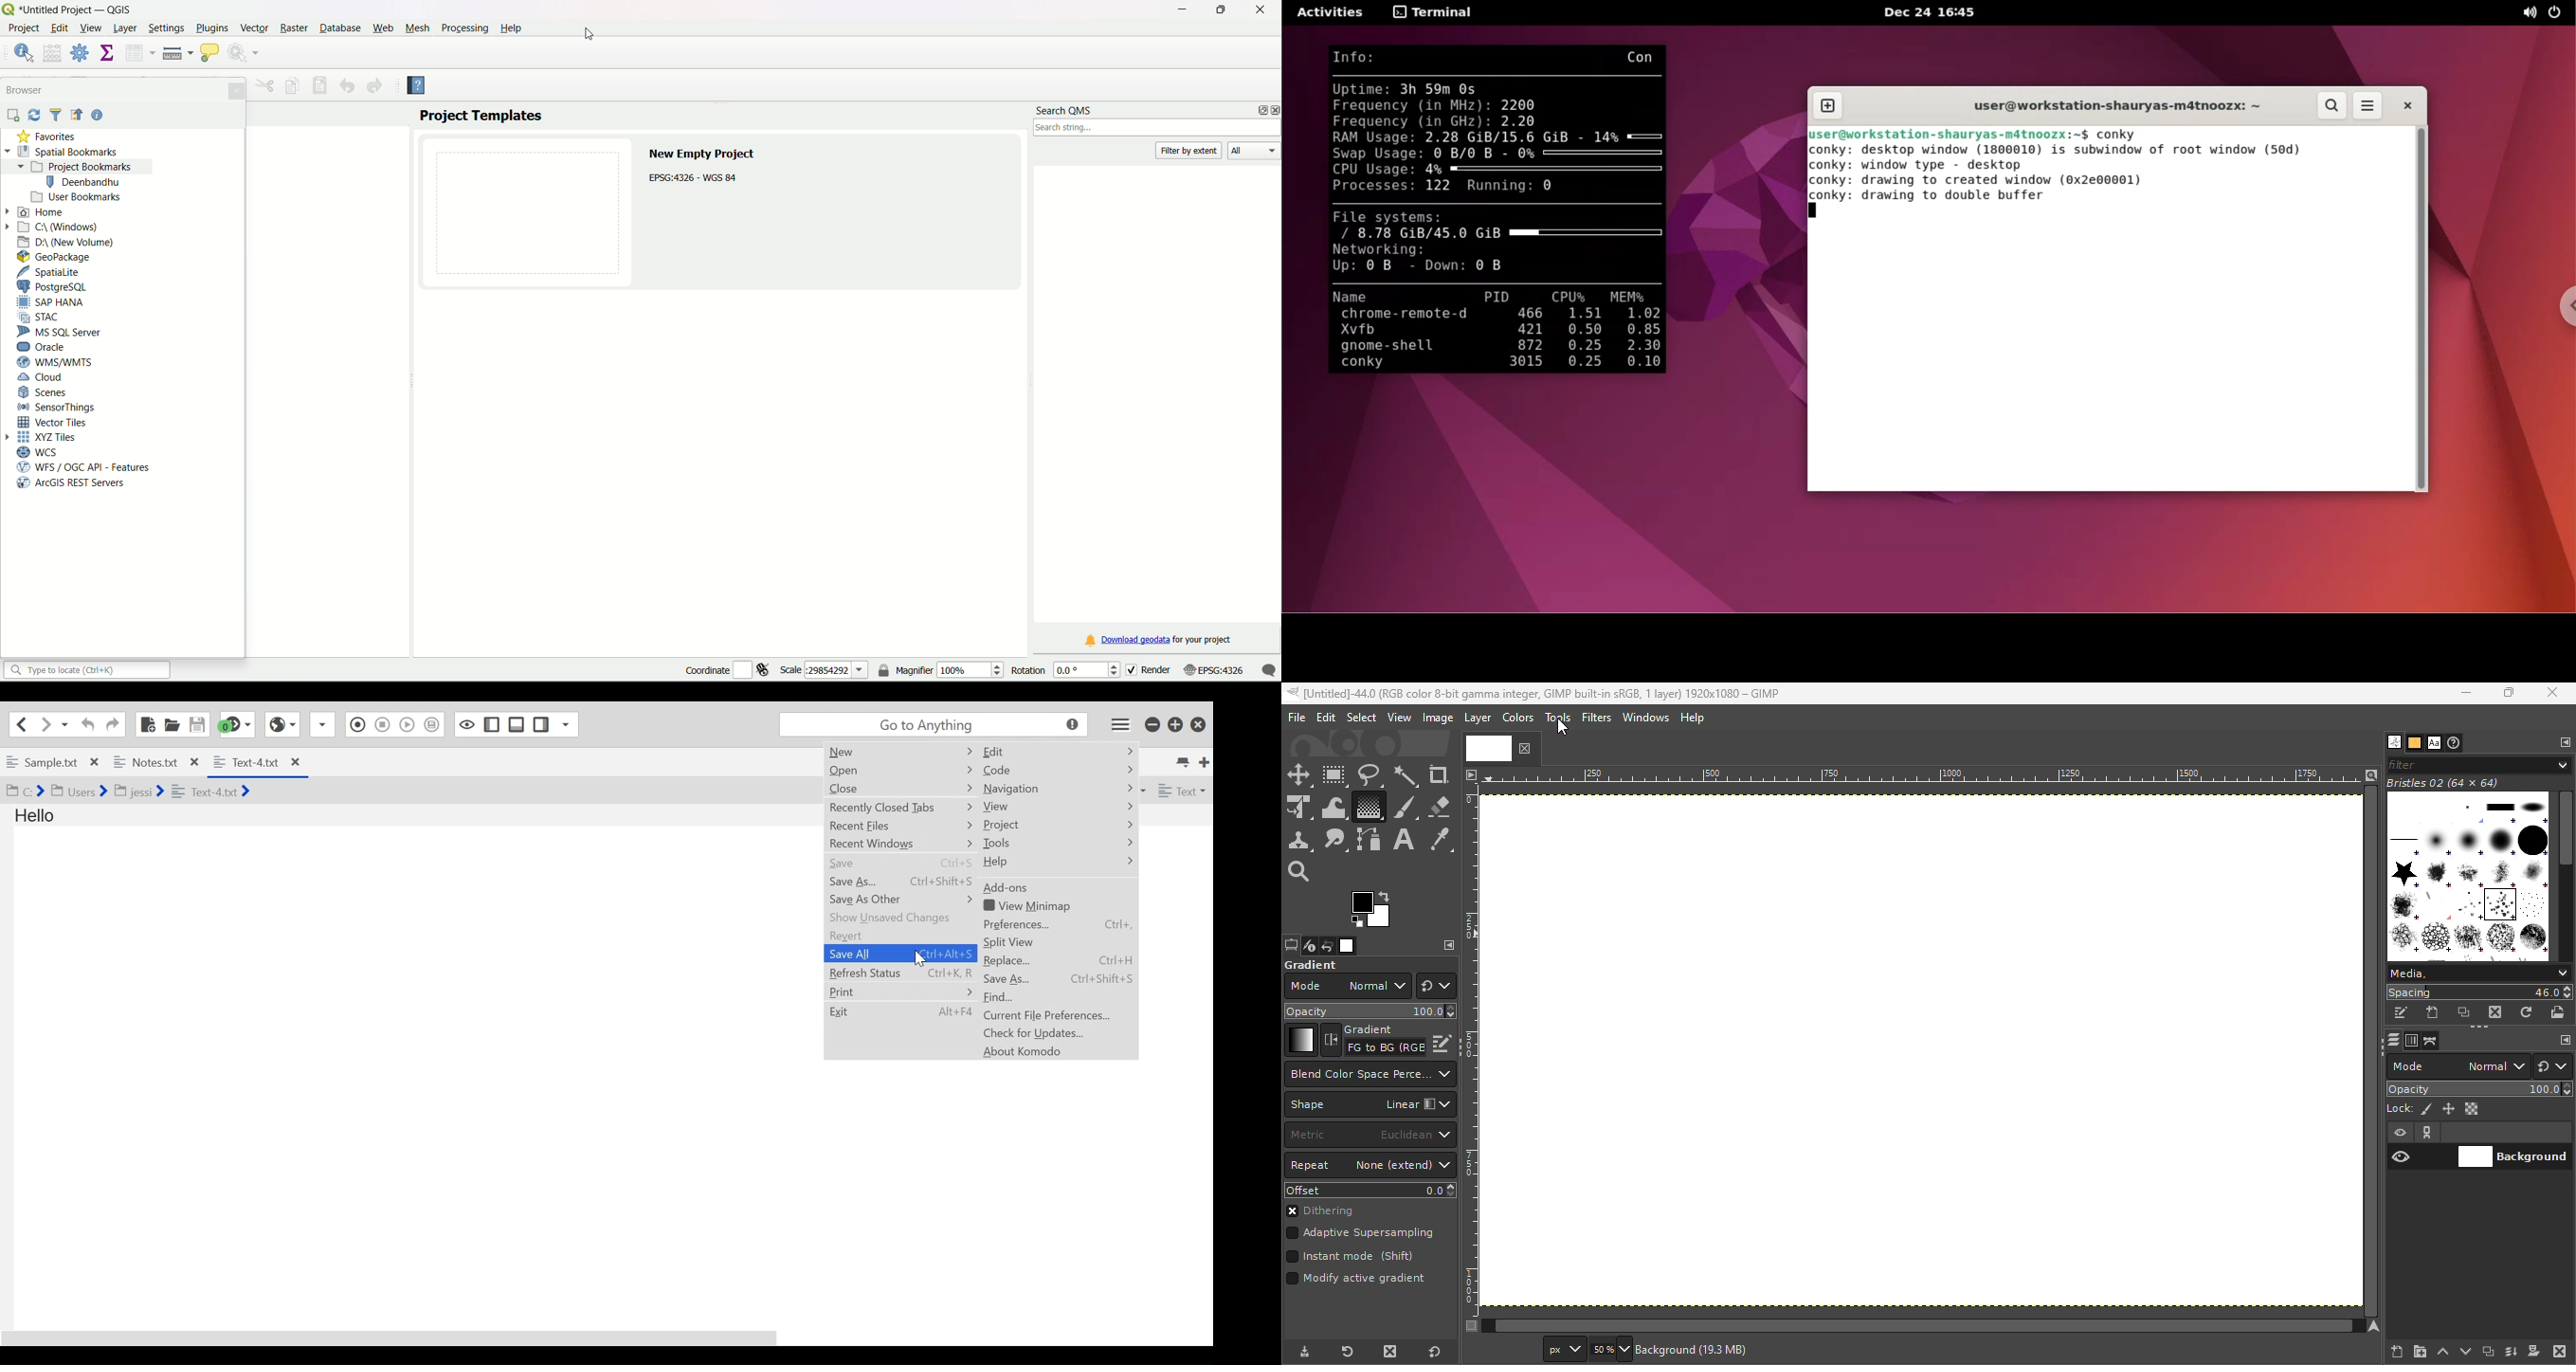  Describe the element at coordinates (2481, 1089) in the screenshot. I see `Opacity` at that location.